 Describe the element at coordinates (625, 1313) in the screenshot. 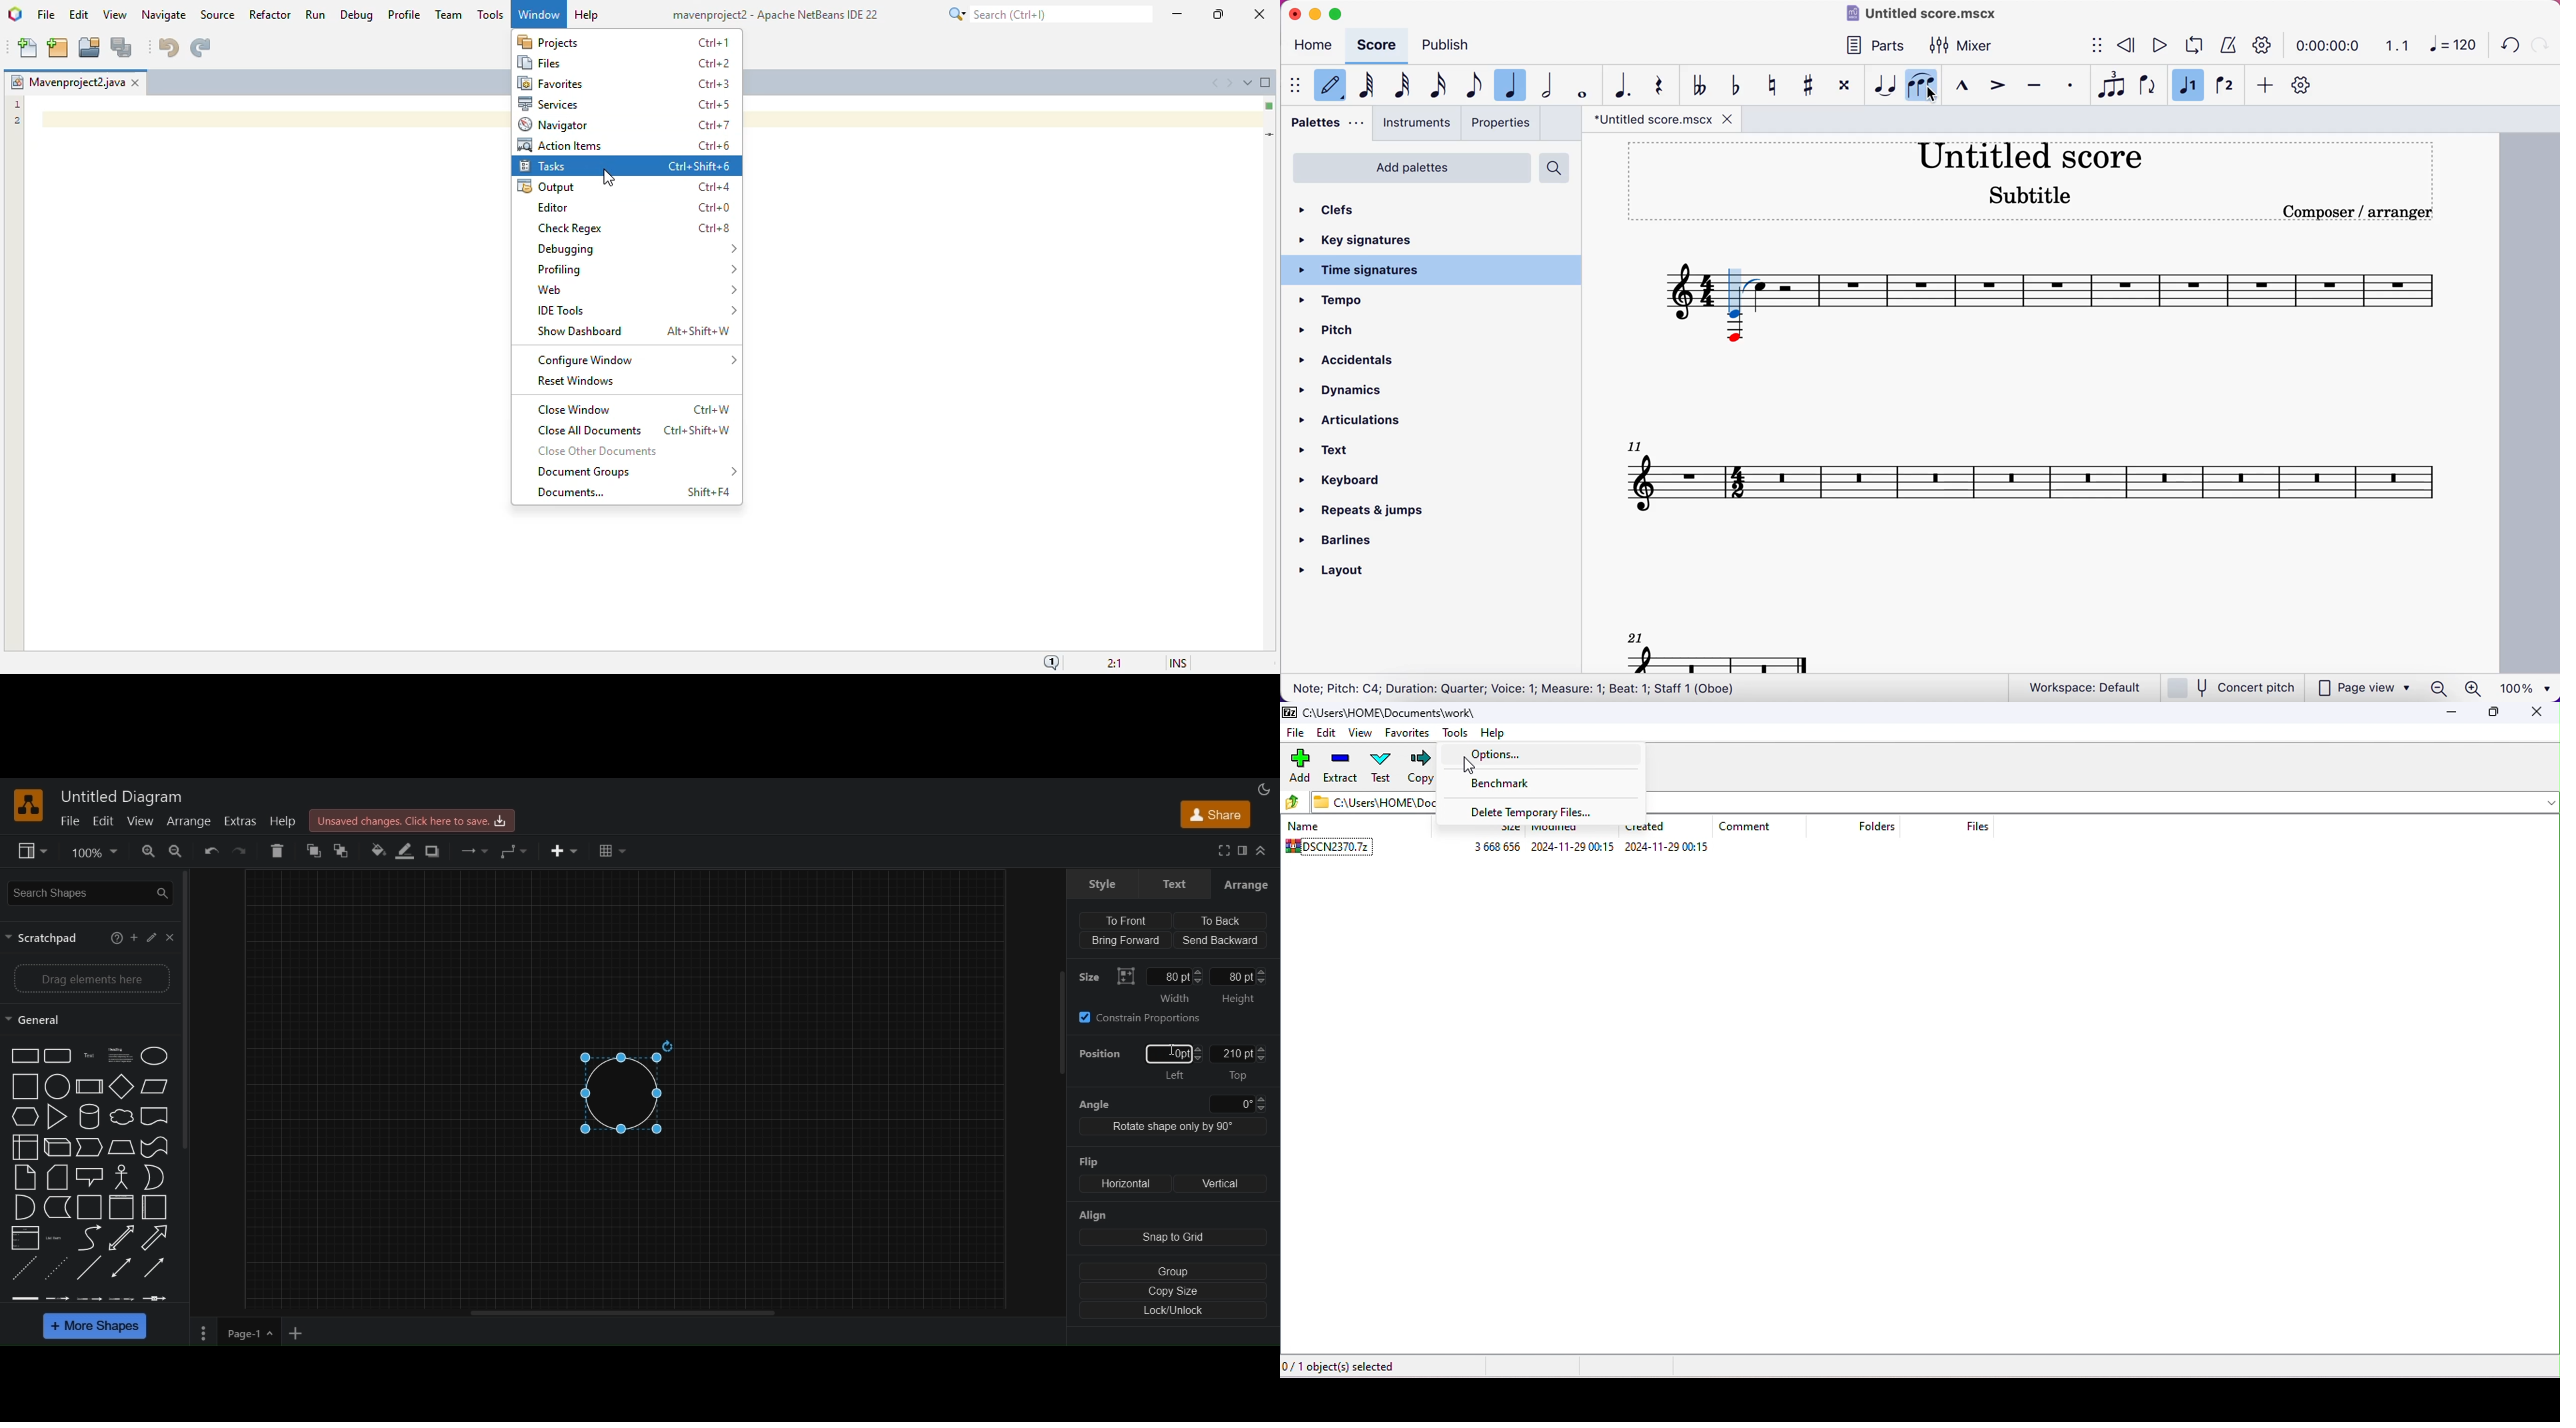

I see `horizontall scroll bar` at that location.